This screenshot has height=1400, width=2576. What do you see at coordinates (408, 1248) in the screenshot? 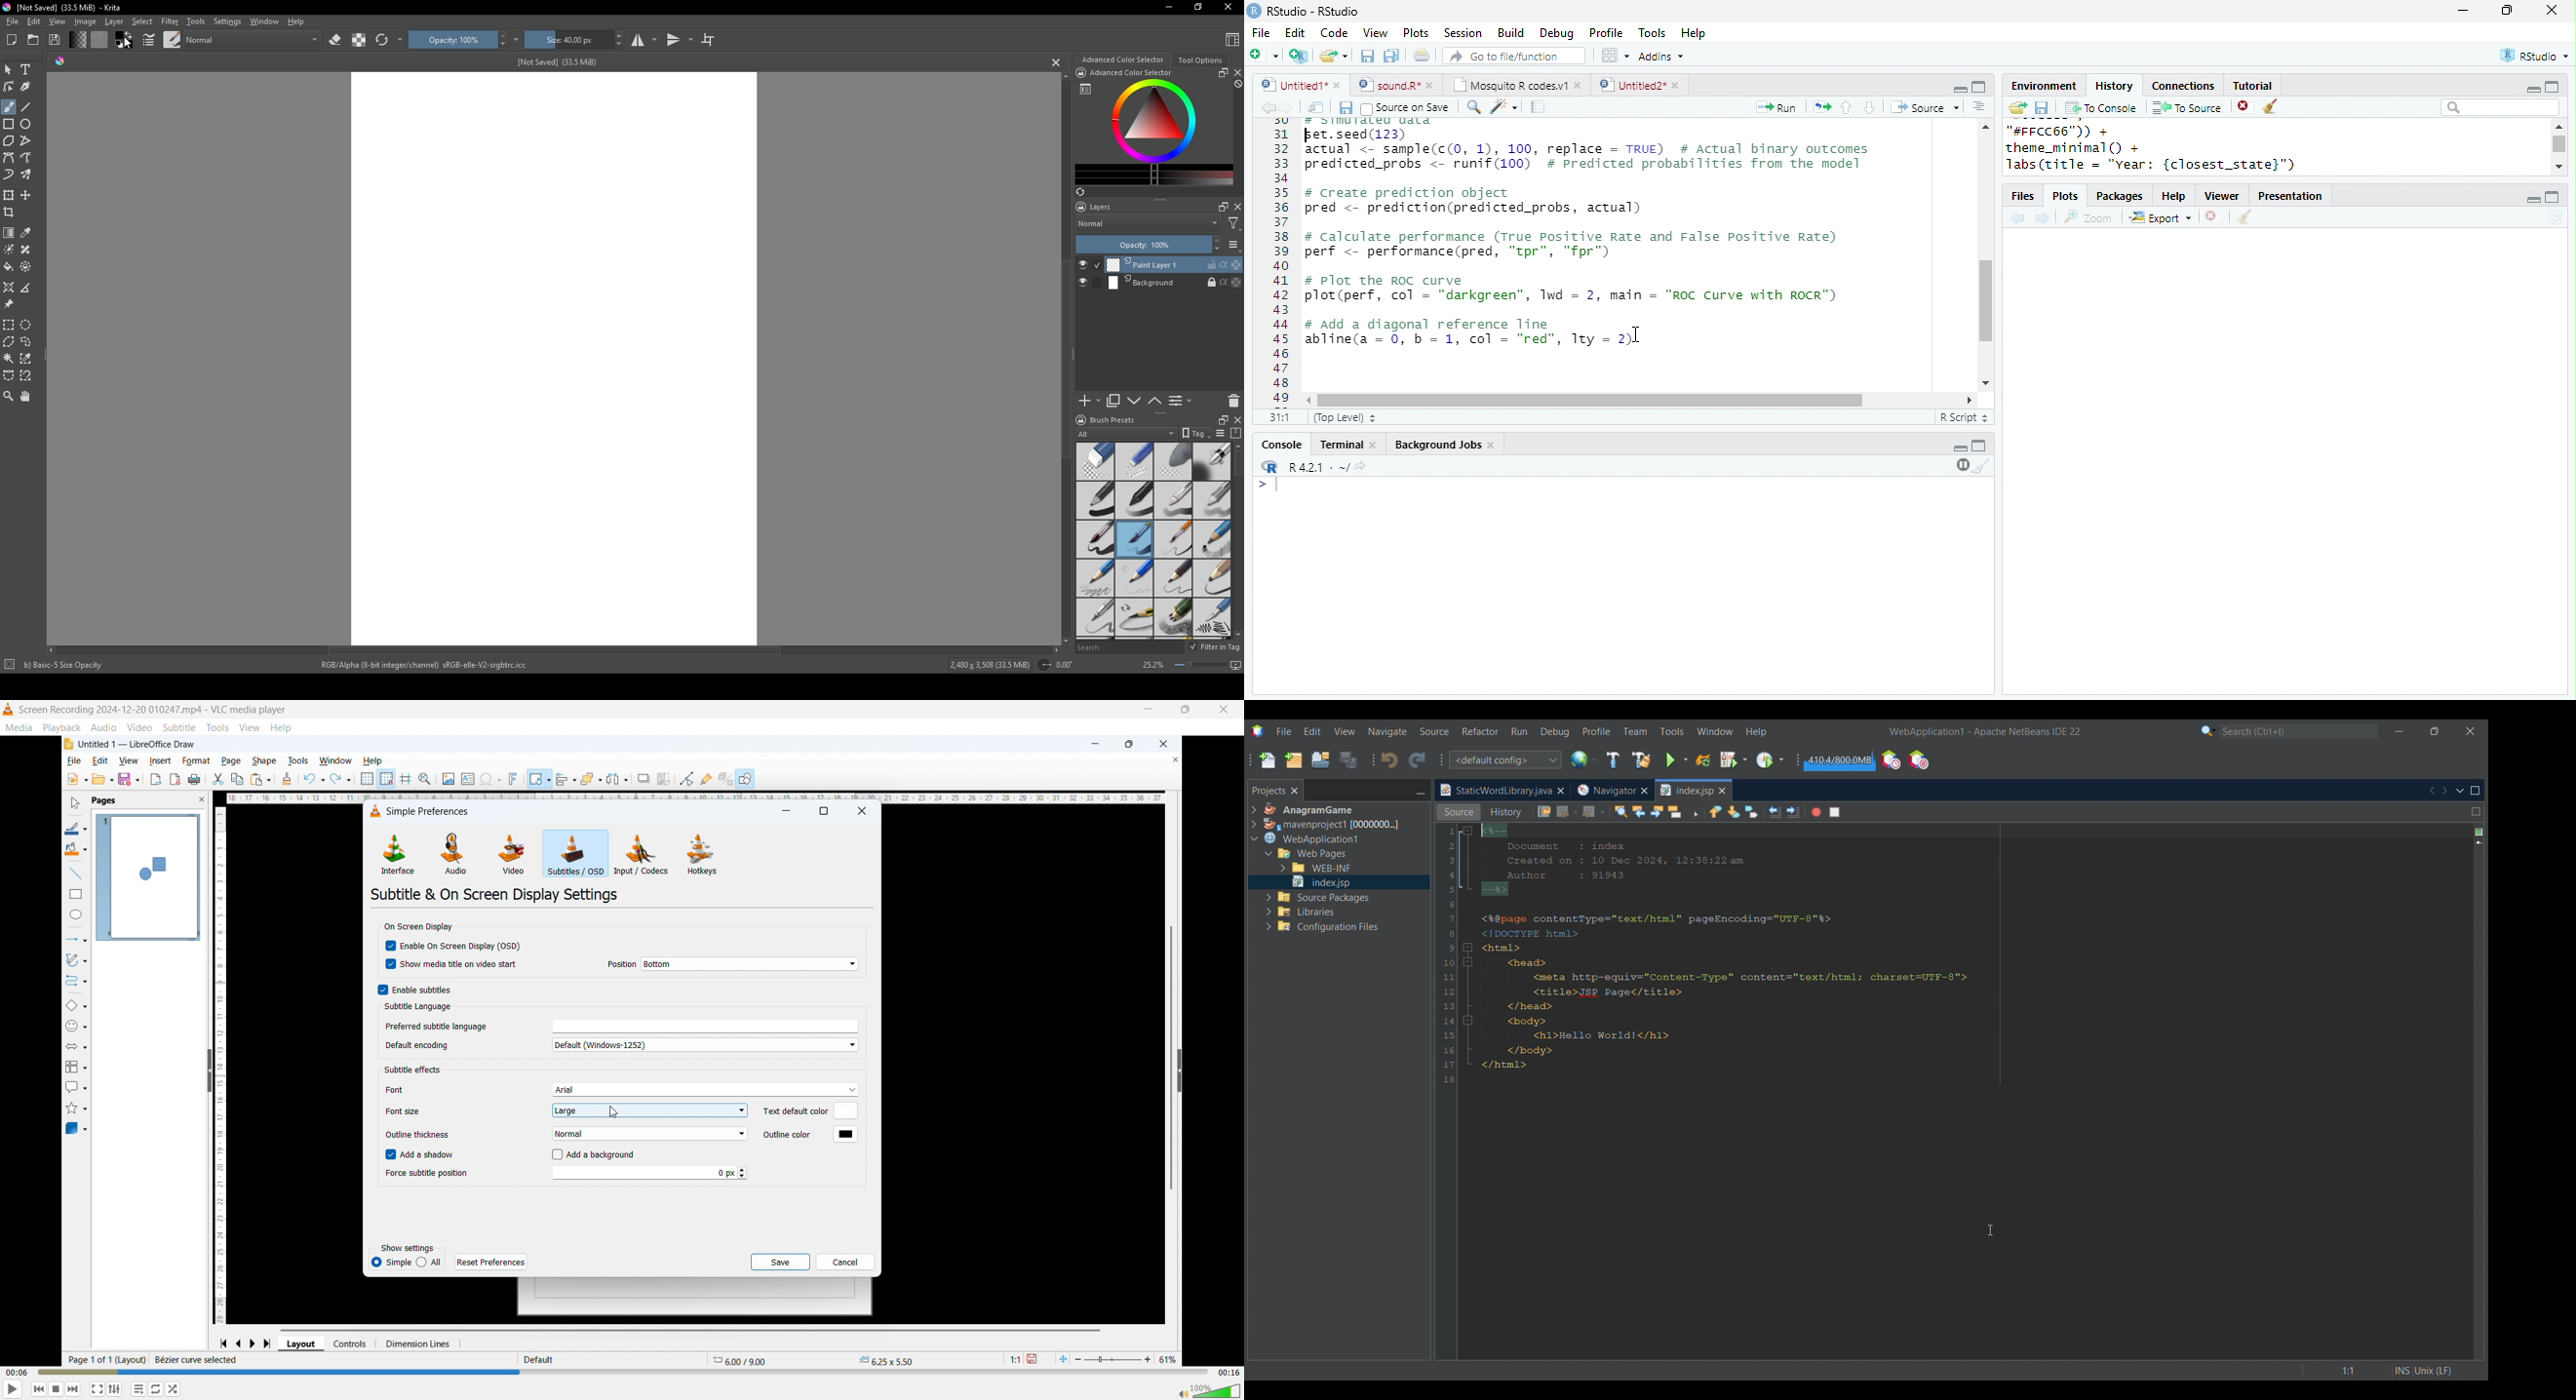
I see `Show settings` at bounding box center [408, 1248].